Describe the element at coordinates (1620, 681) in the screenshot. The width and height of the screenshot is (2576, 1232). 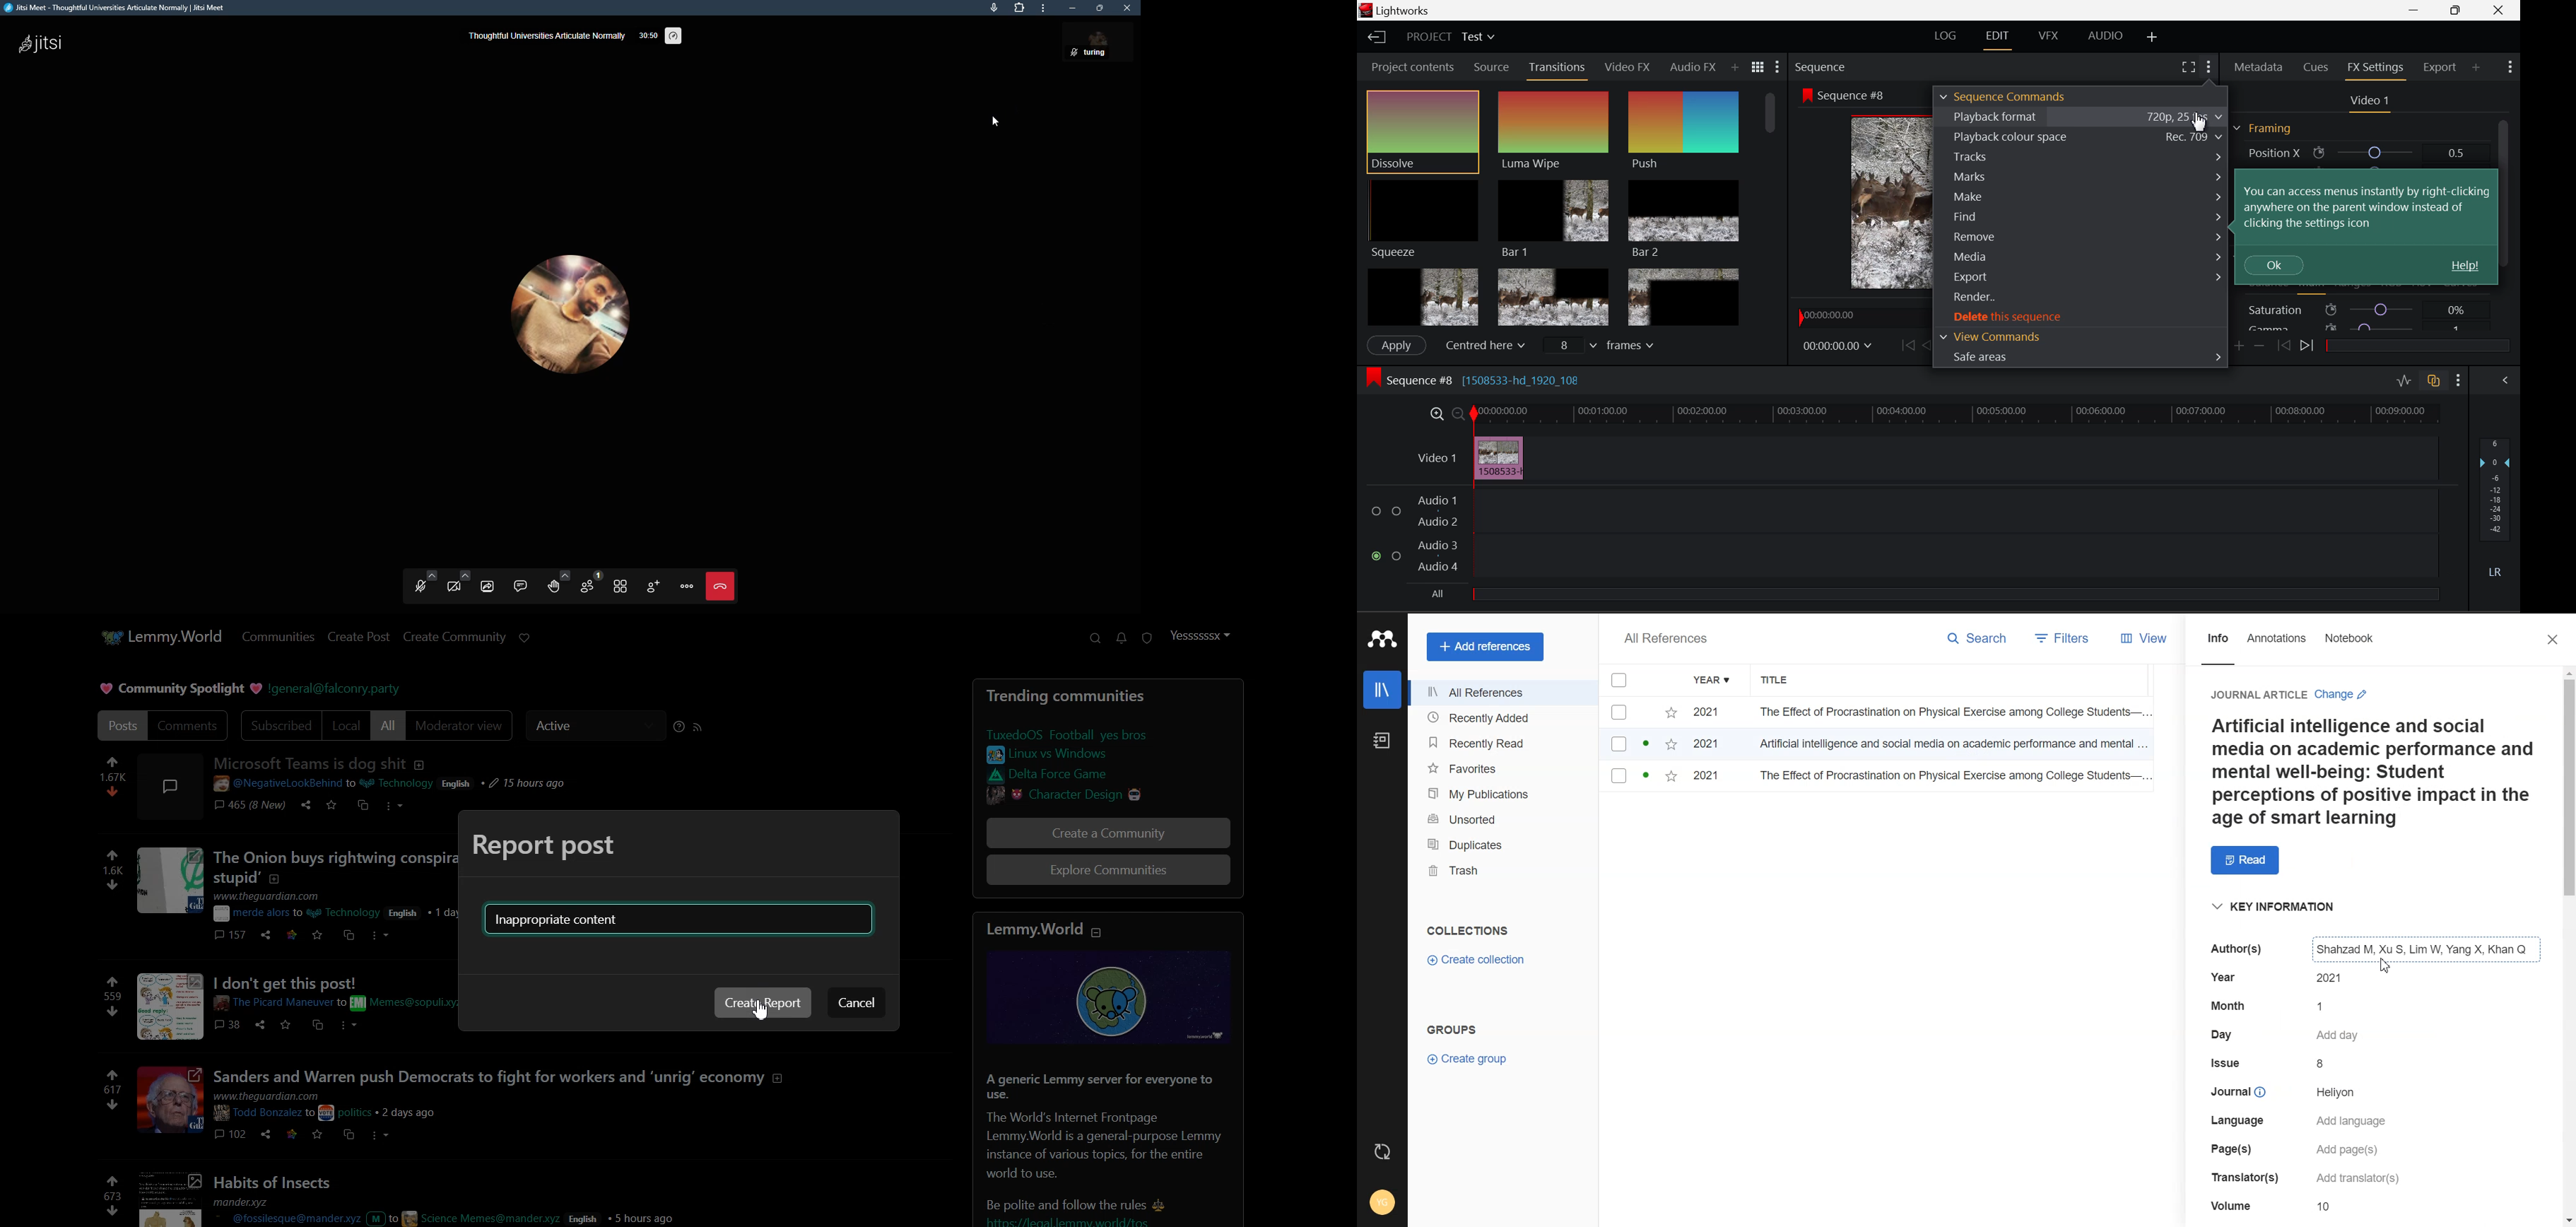
I see `Checkmarks` at that location.